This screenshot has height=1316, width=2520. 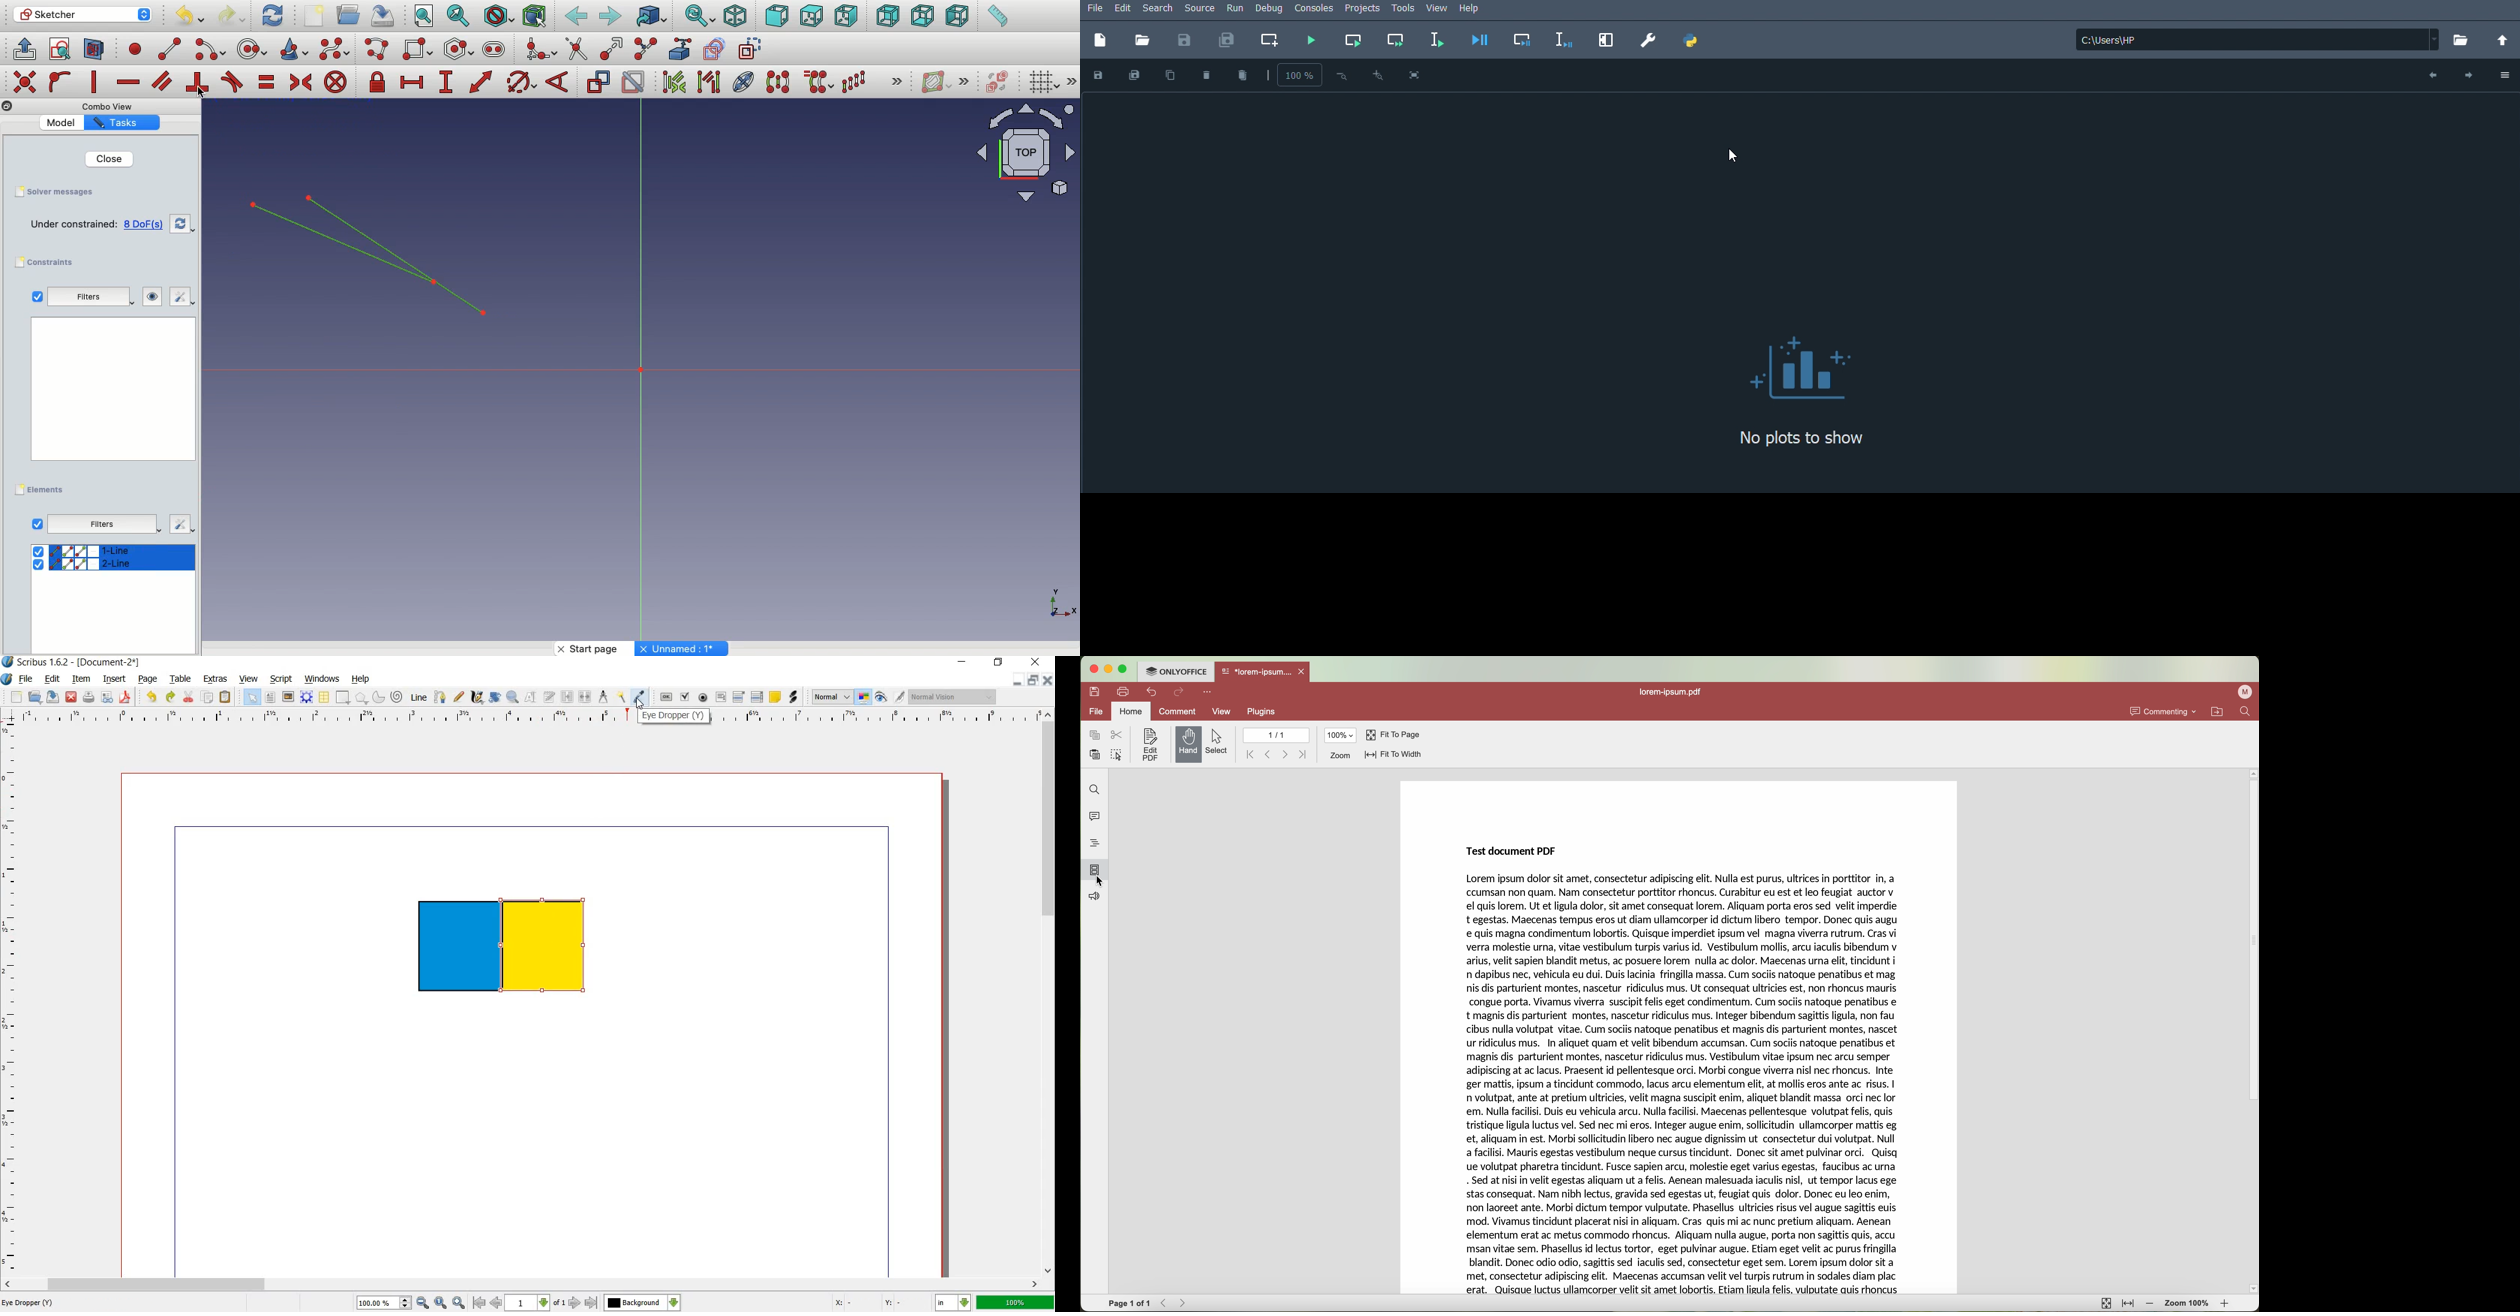 What do you see at coordinates (226, 696) in the screenshot?
I see `paste` at bounding box center [226, 696].